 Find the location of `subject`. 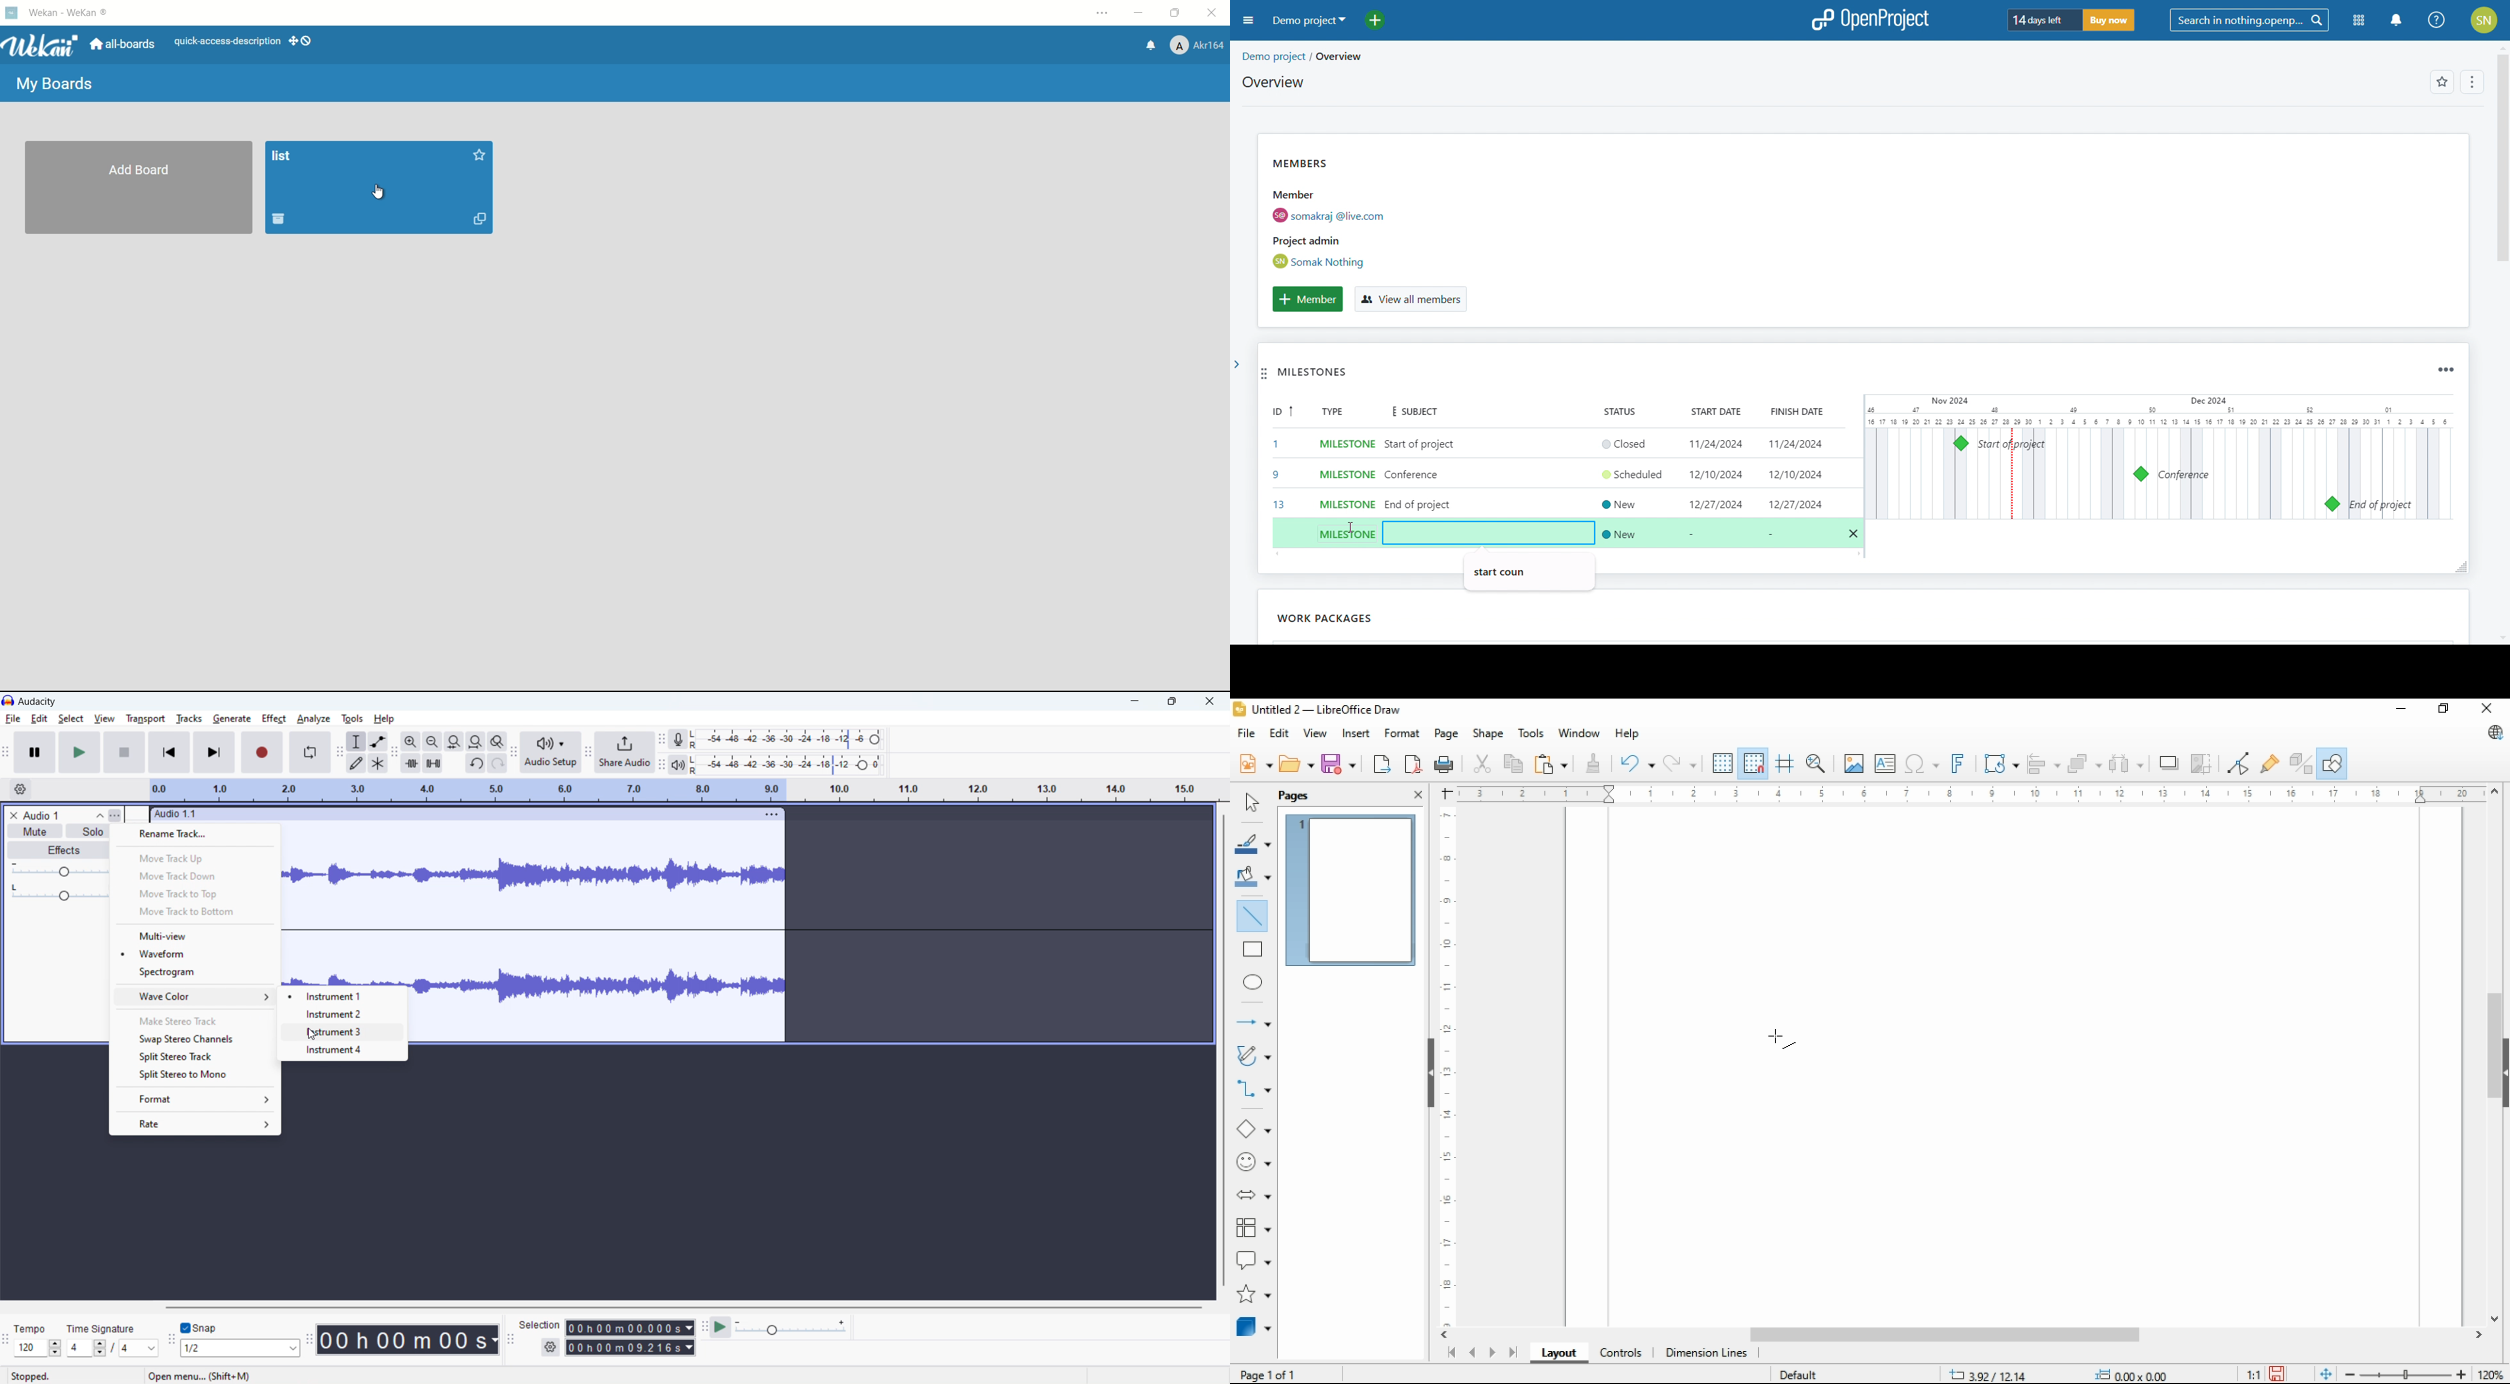

subject is located at coordinates (1416, 414).